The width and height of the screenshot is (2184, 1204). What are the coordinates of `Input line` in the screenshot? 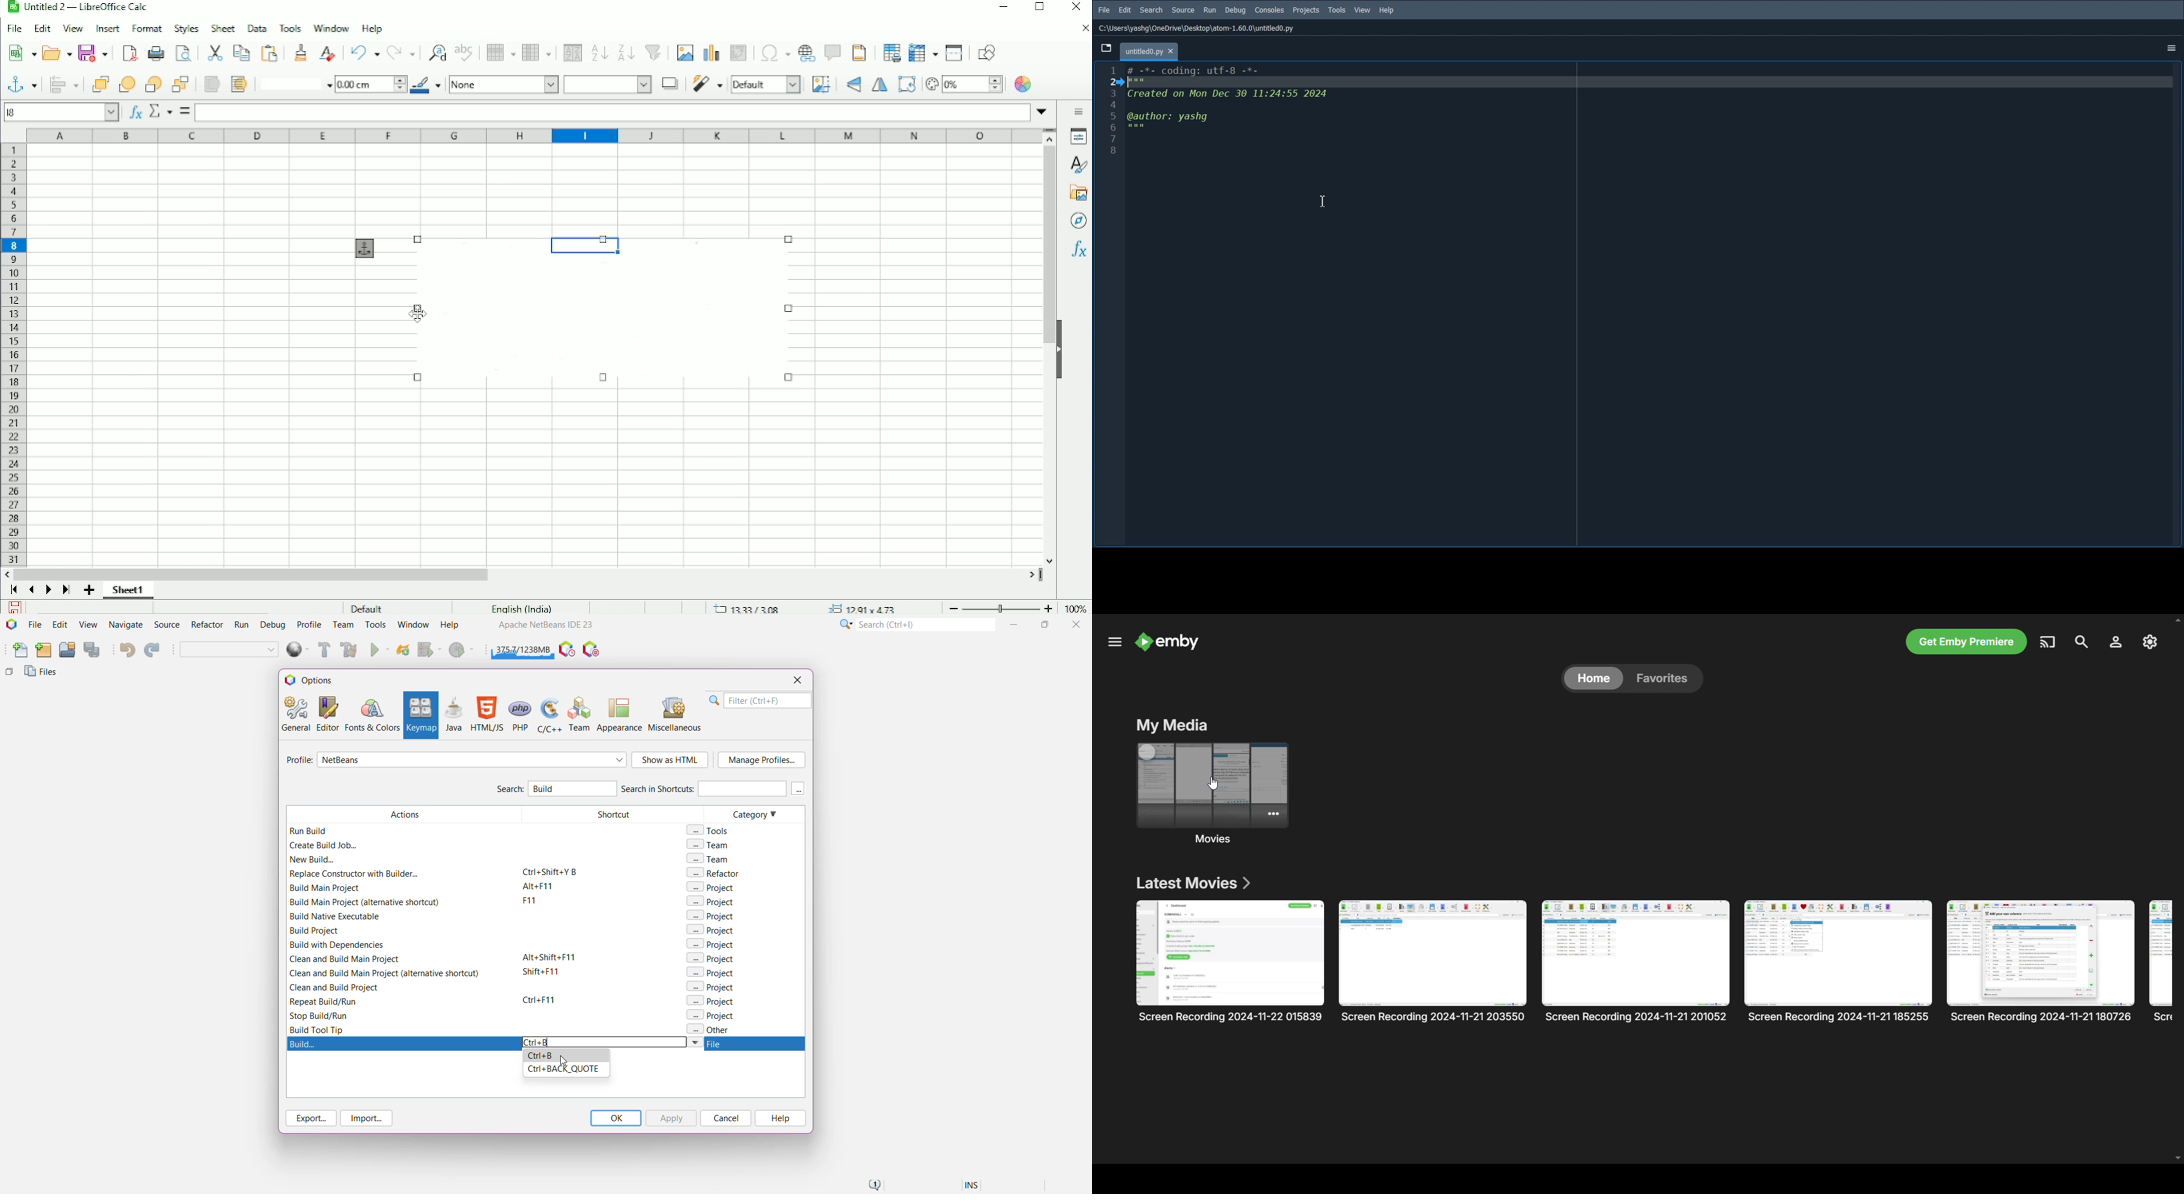 It's located at (613, 111).